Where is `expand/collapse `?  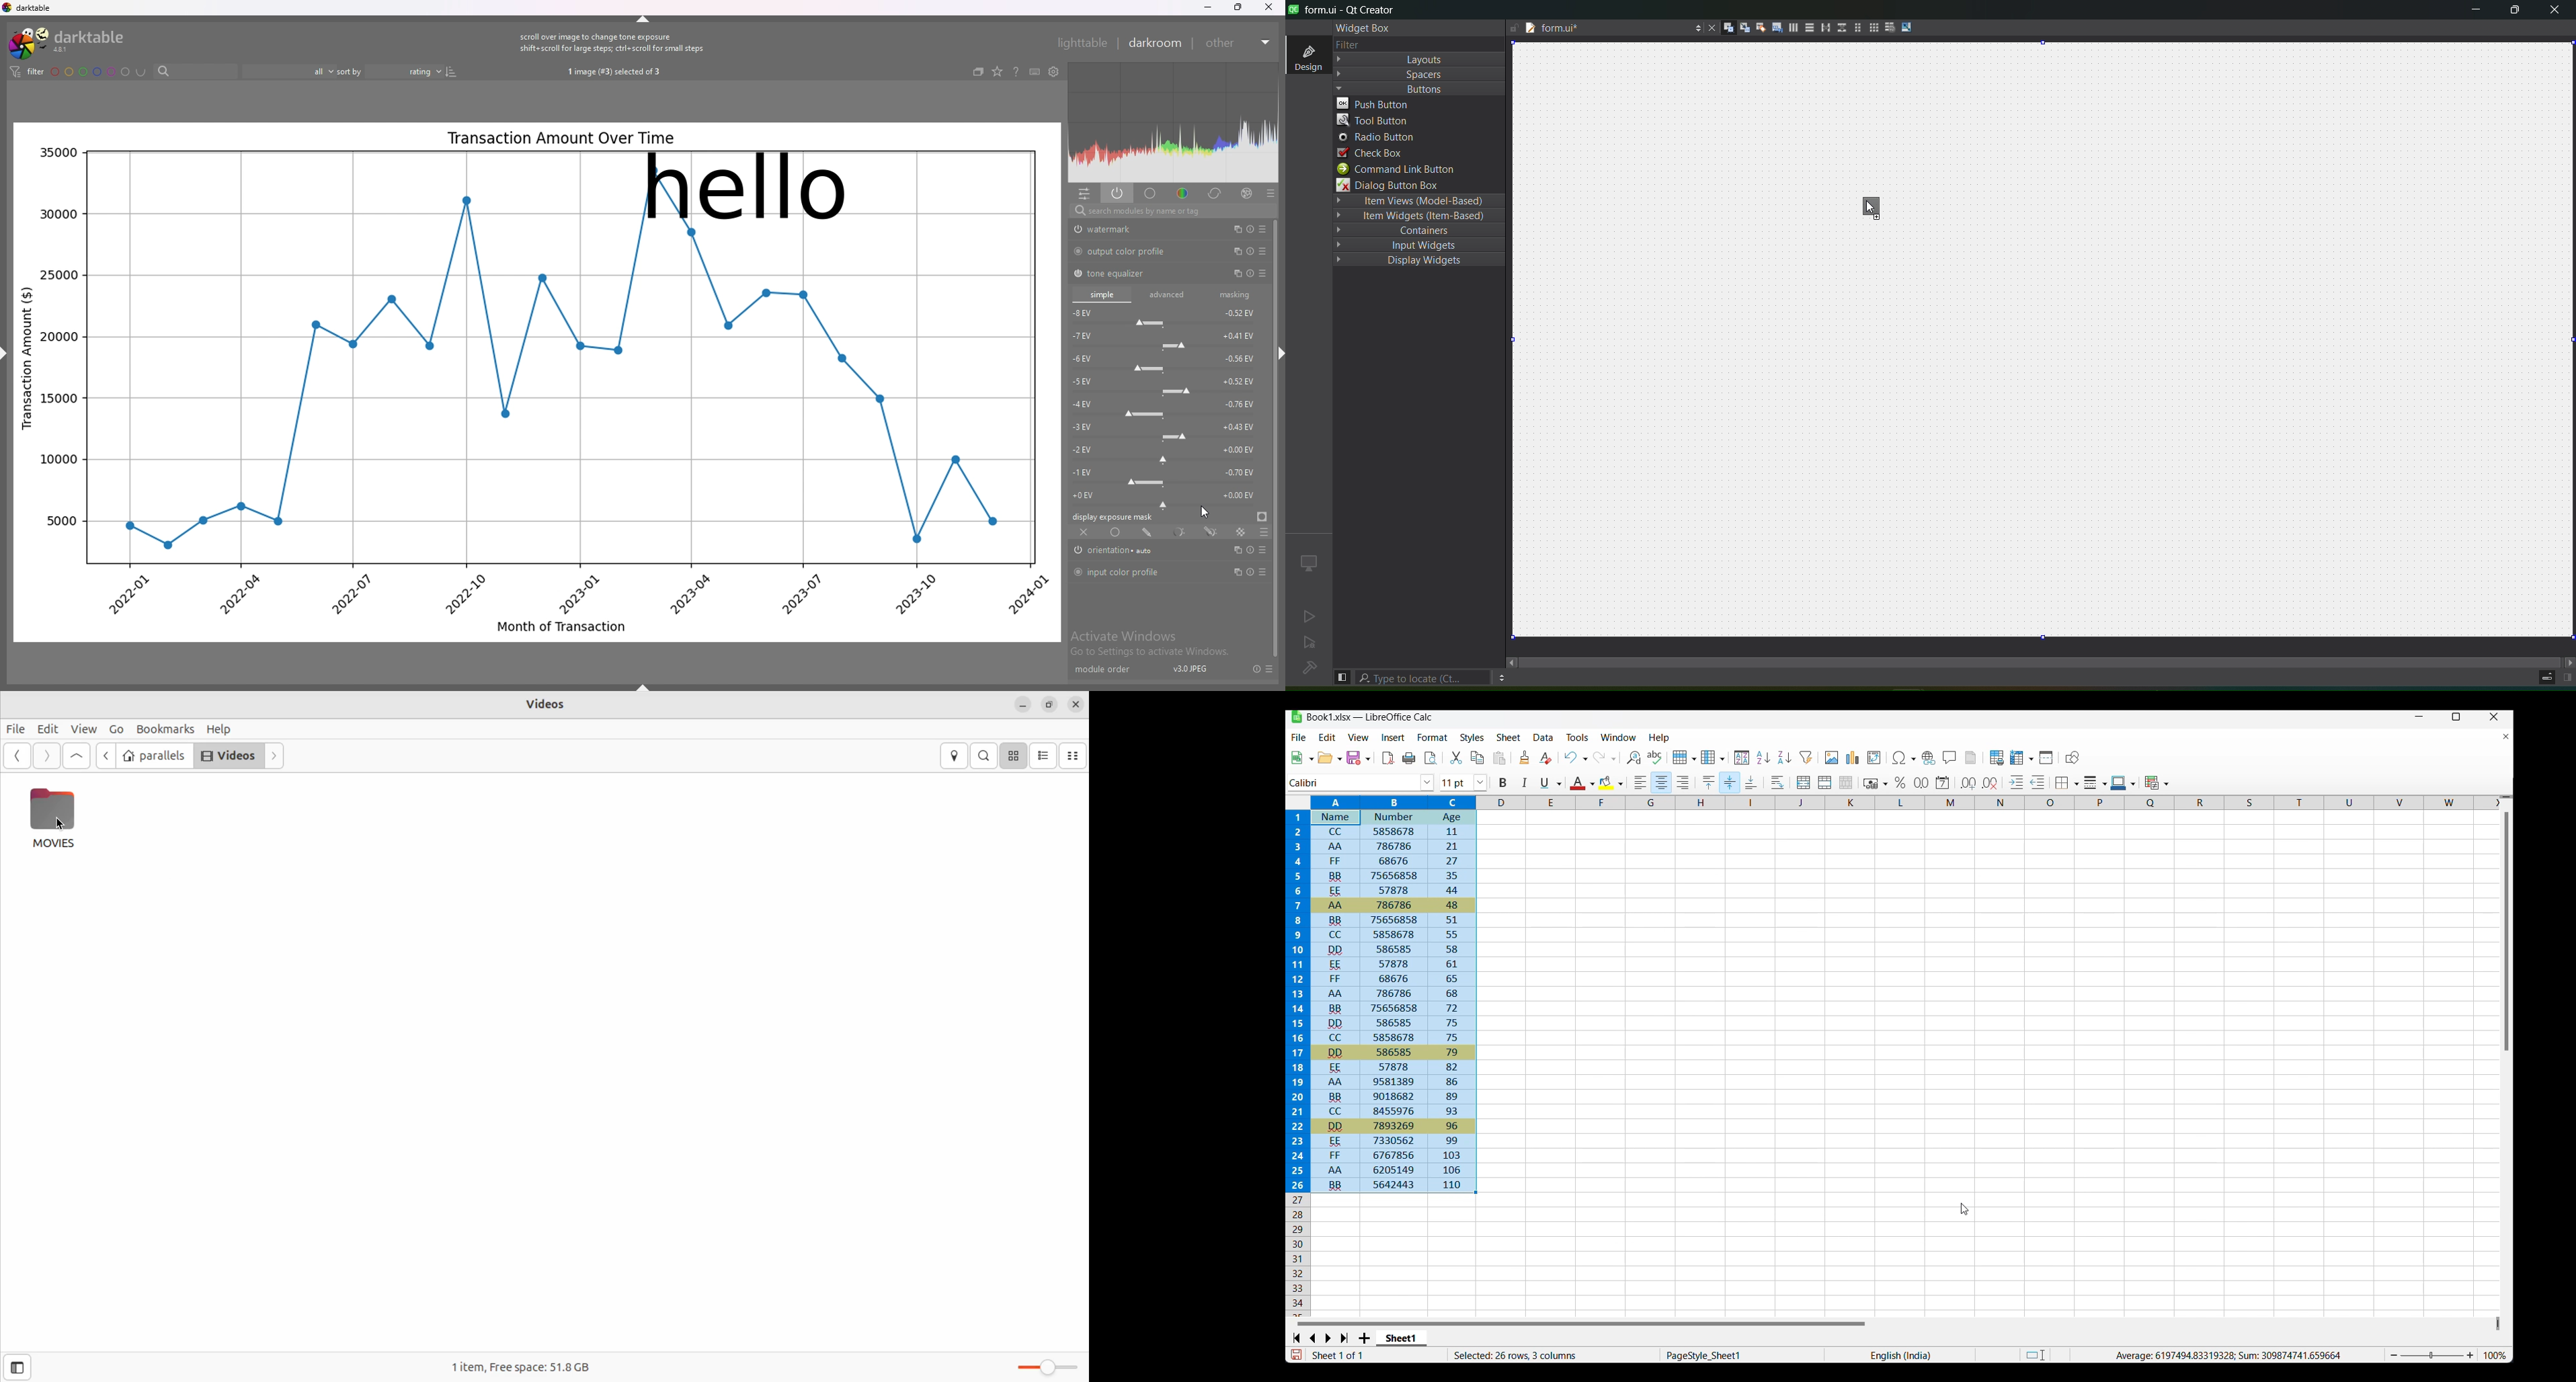
expand/collapse  is located at coordinates (1266, 42).